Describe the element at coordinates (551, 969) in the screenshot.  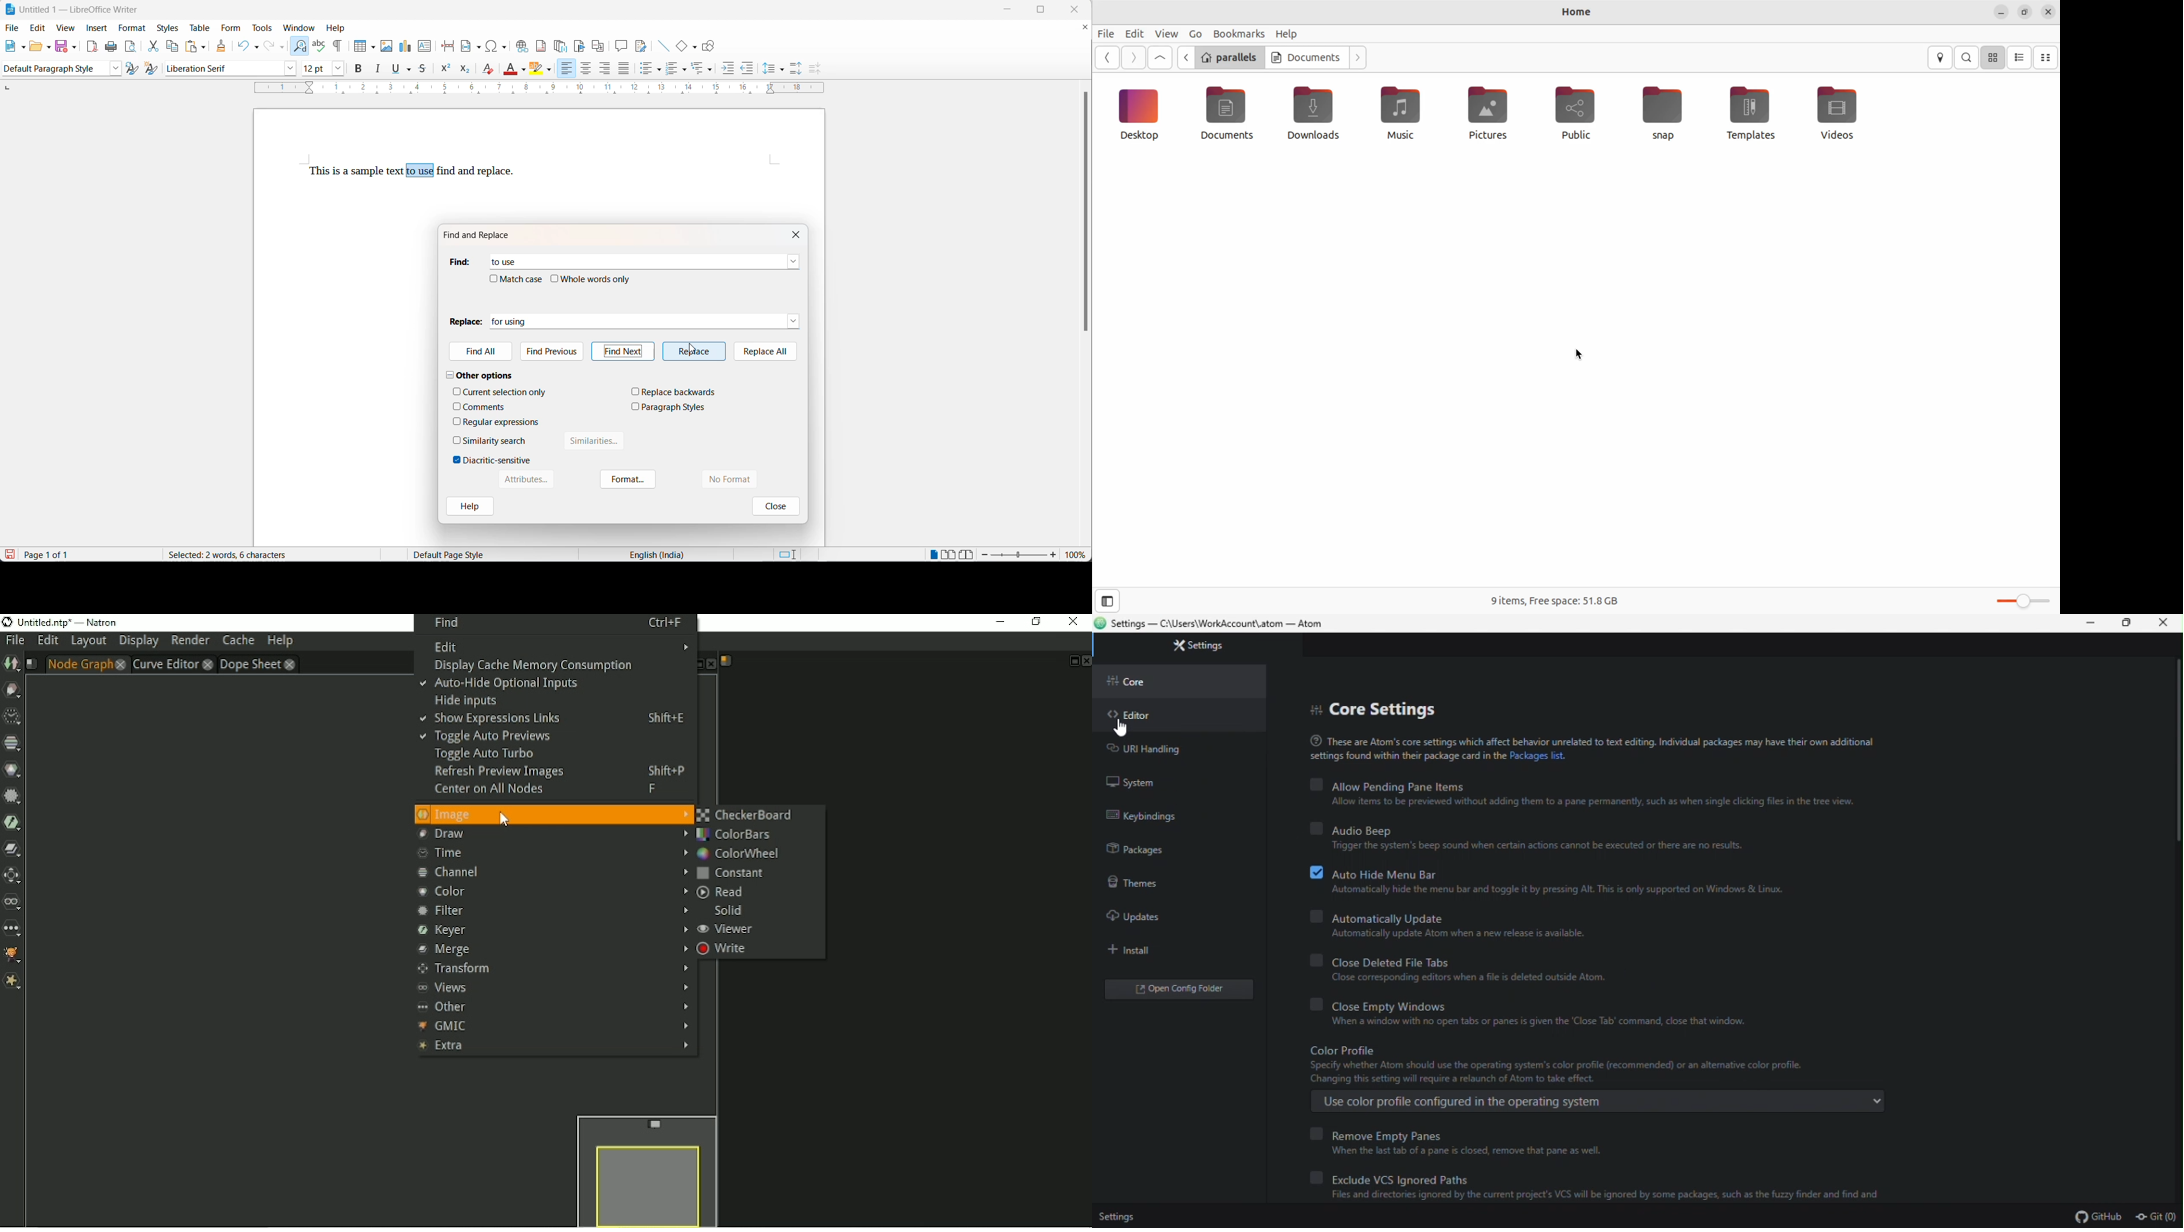
I see `Transform` at that location.